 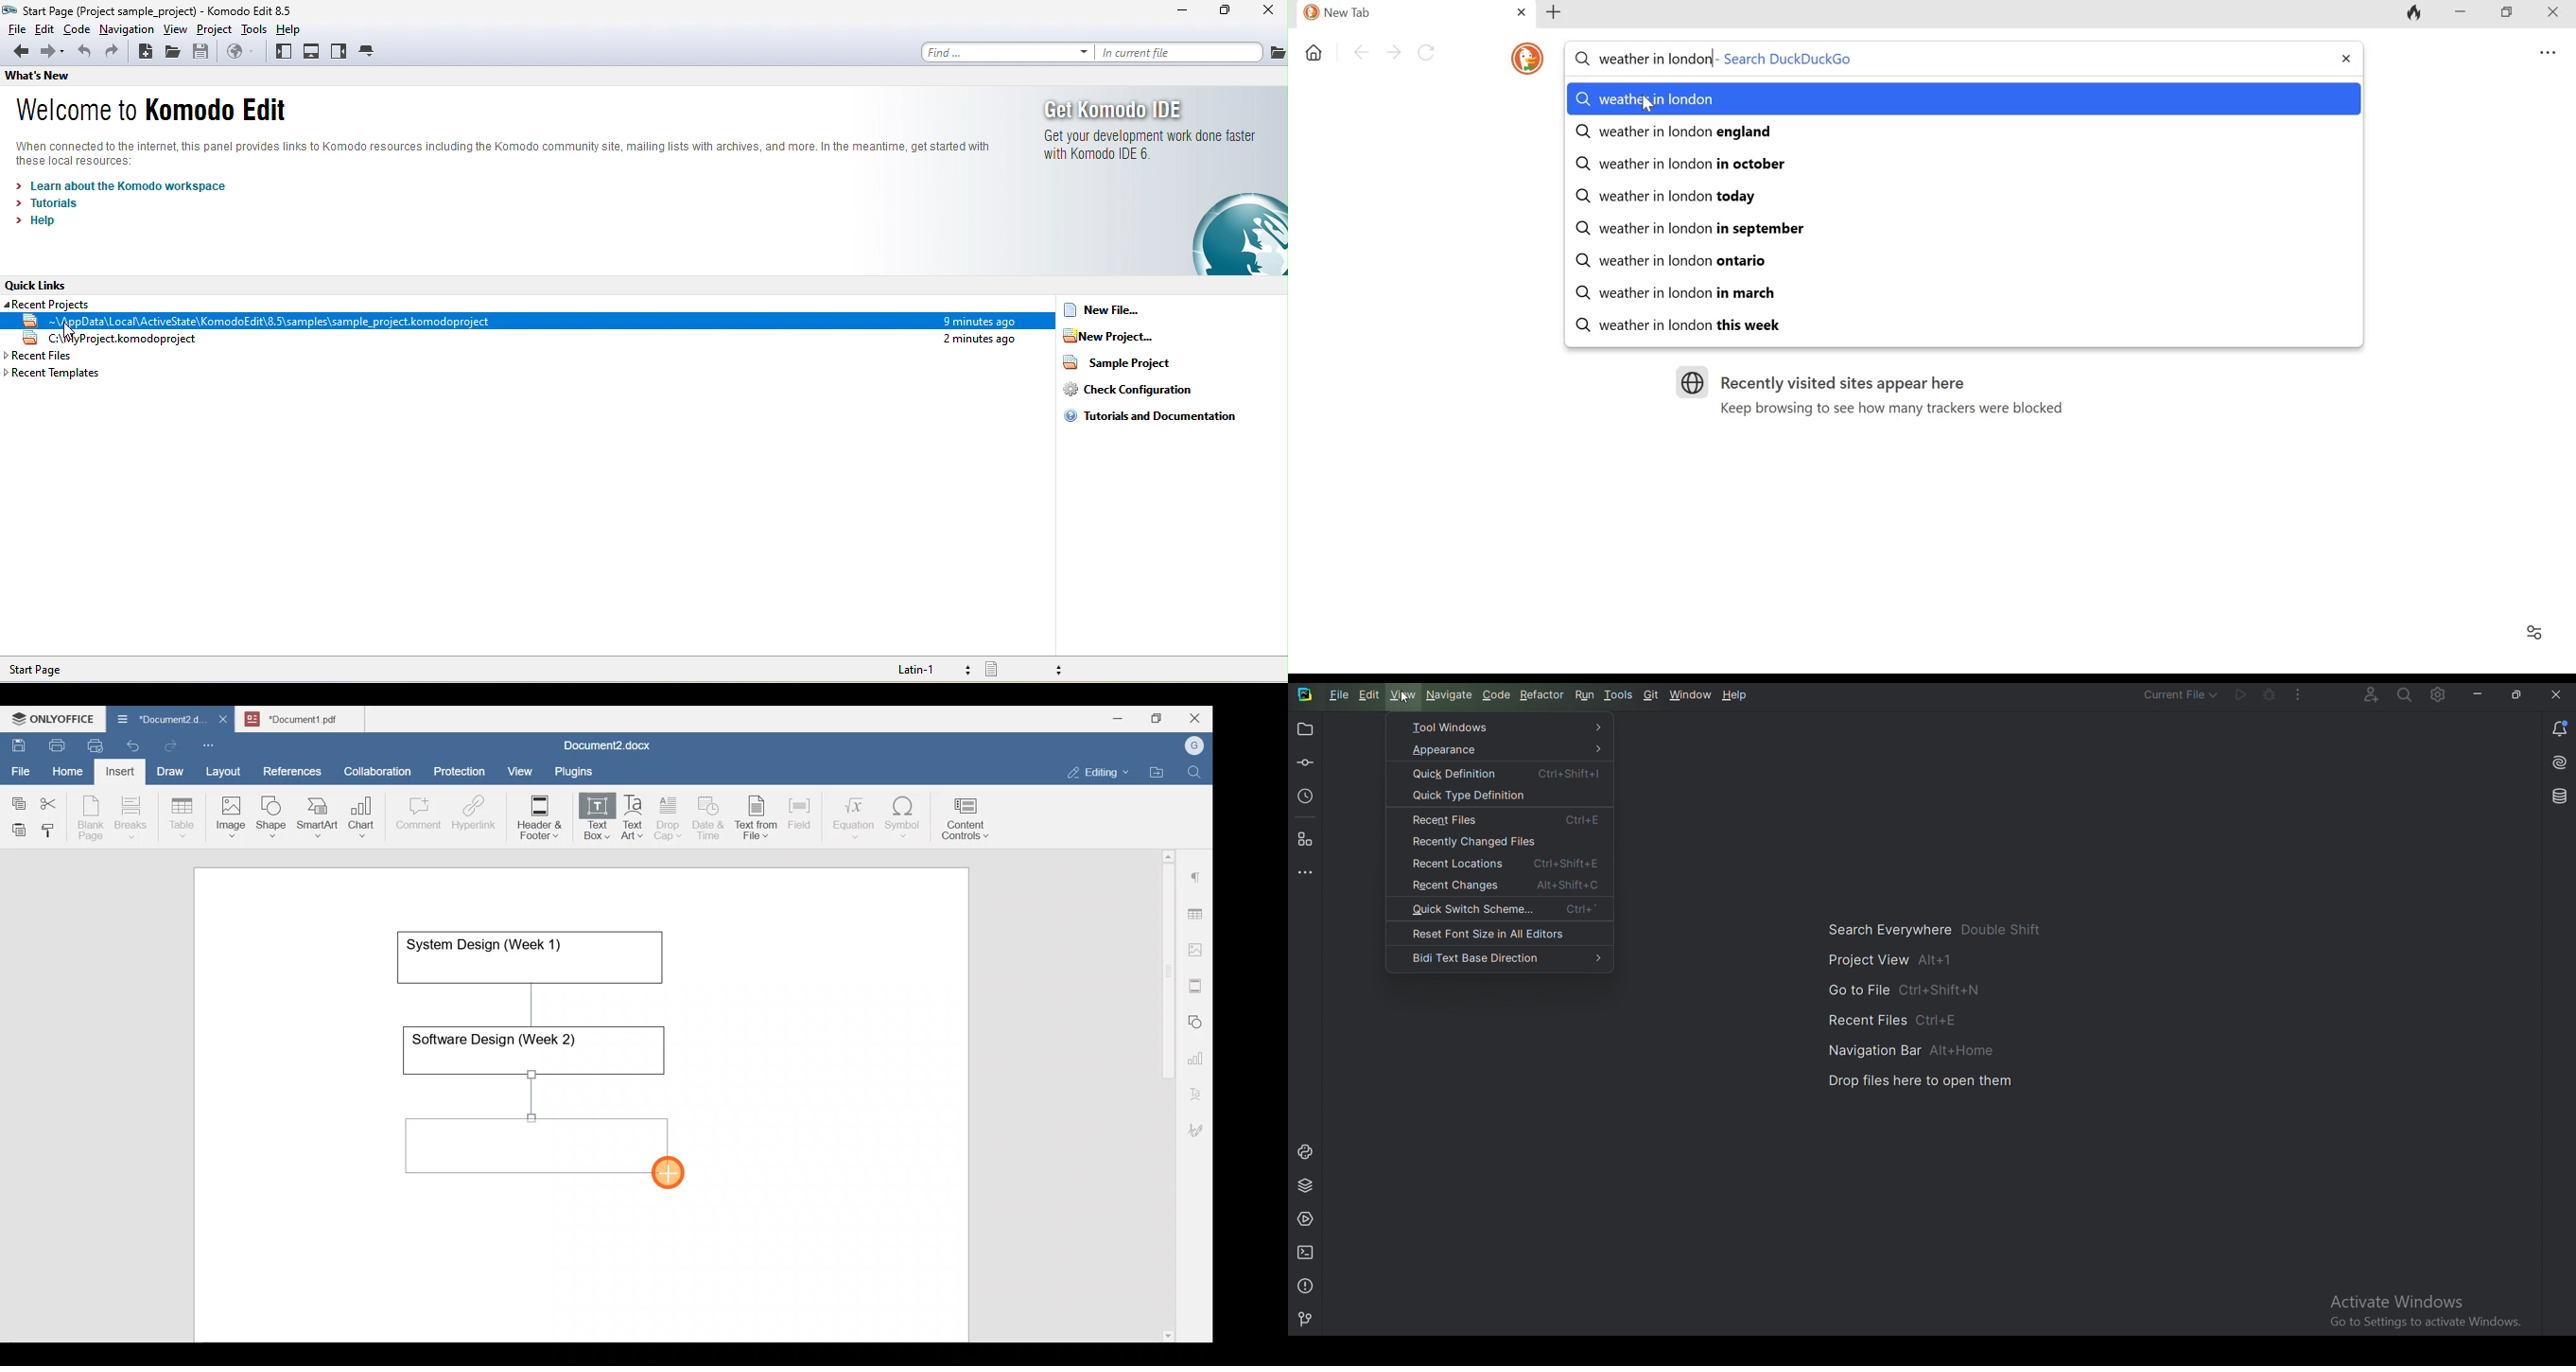 What do you see at coordinates (1197, 719) in the screenshot?
I see `Close` at bounding box center [1197, 719].